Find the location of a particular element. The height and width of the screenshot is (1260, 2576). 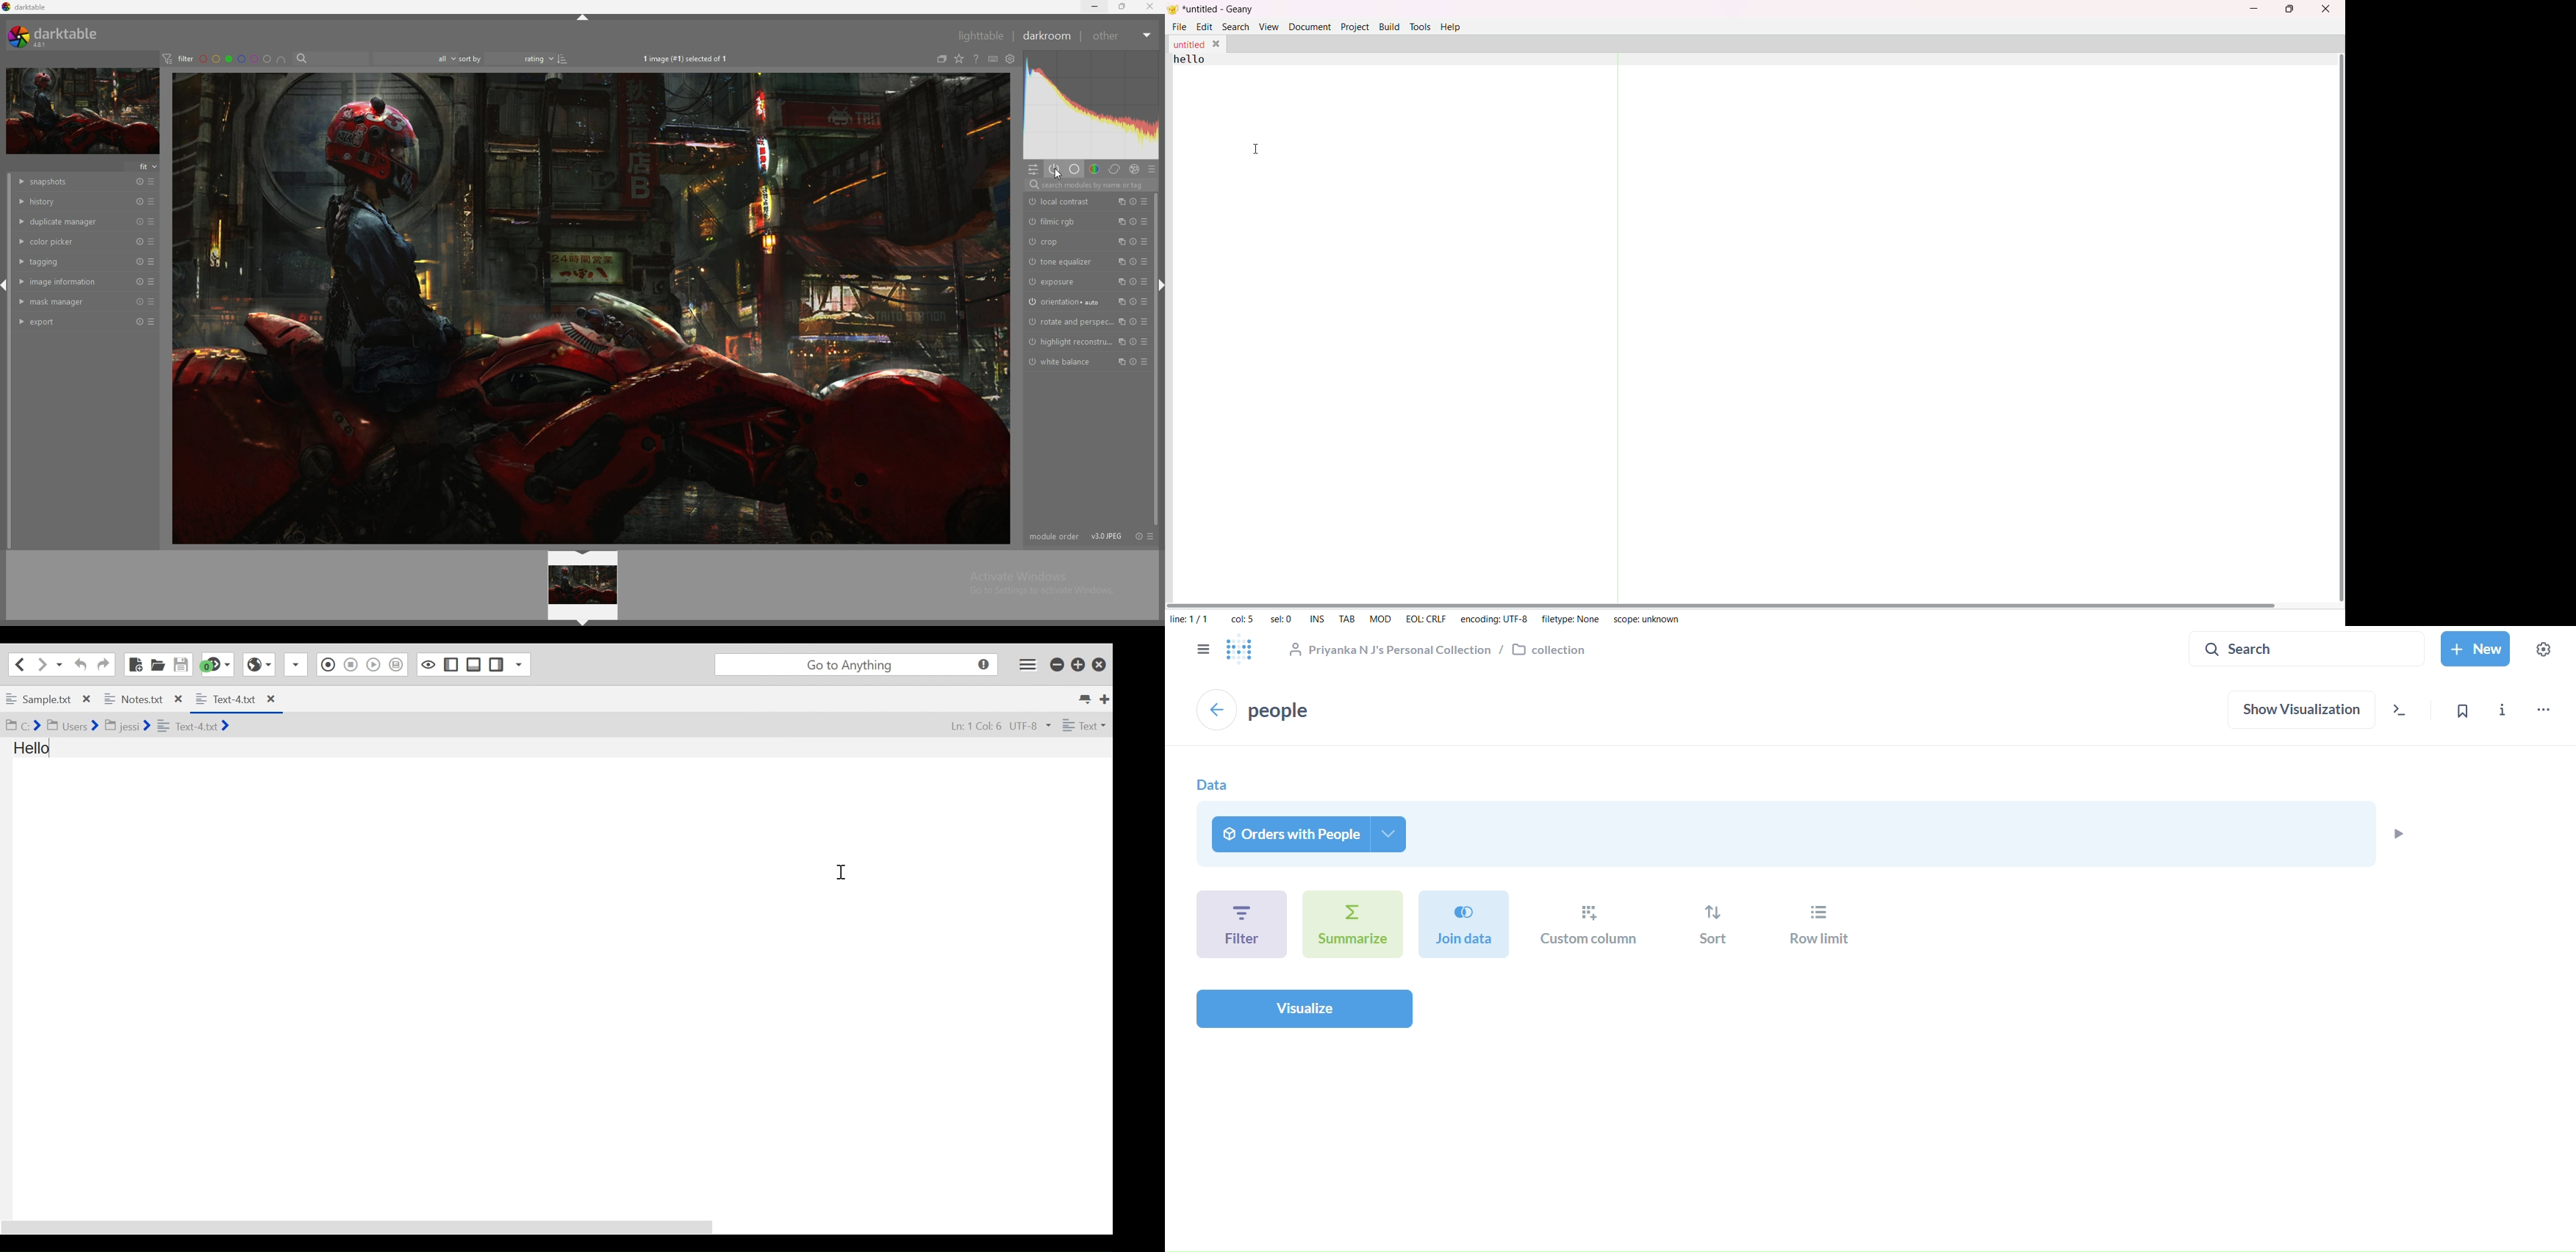

scroll bar is located at coordinates (11, 362).